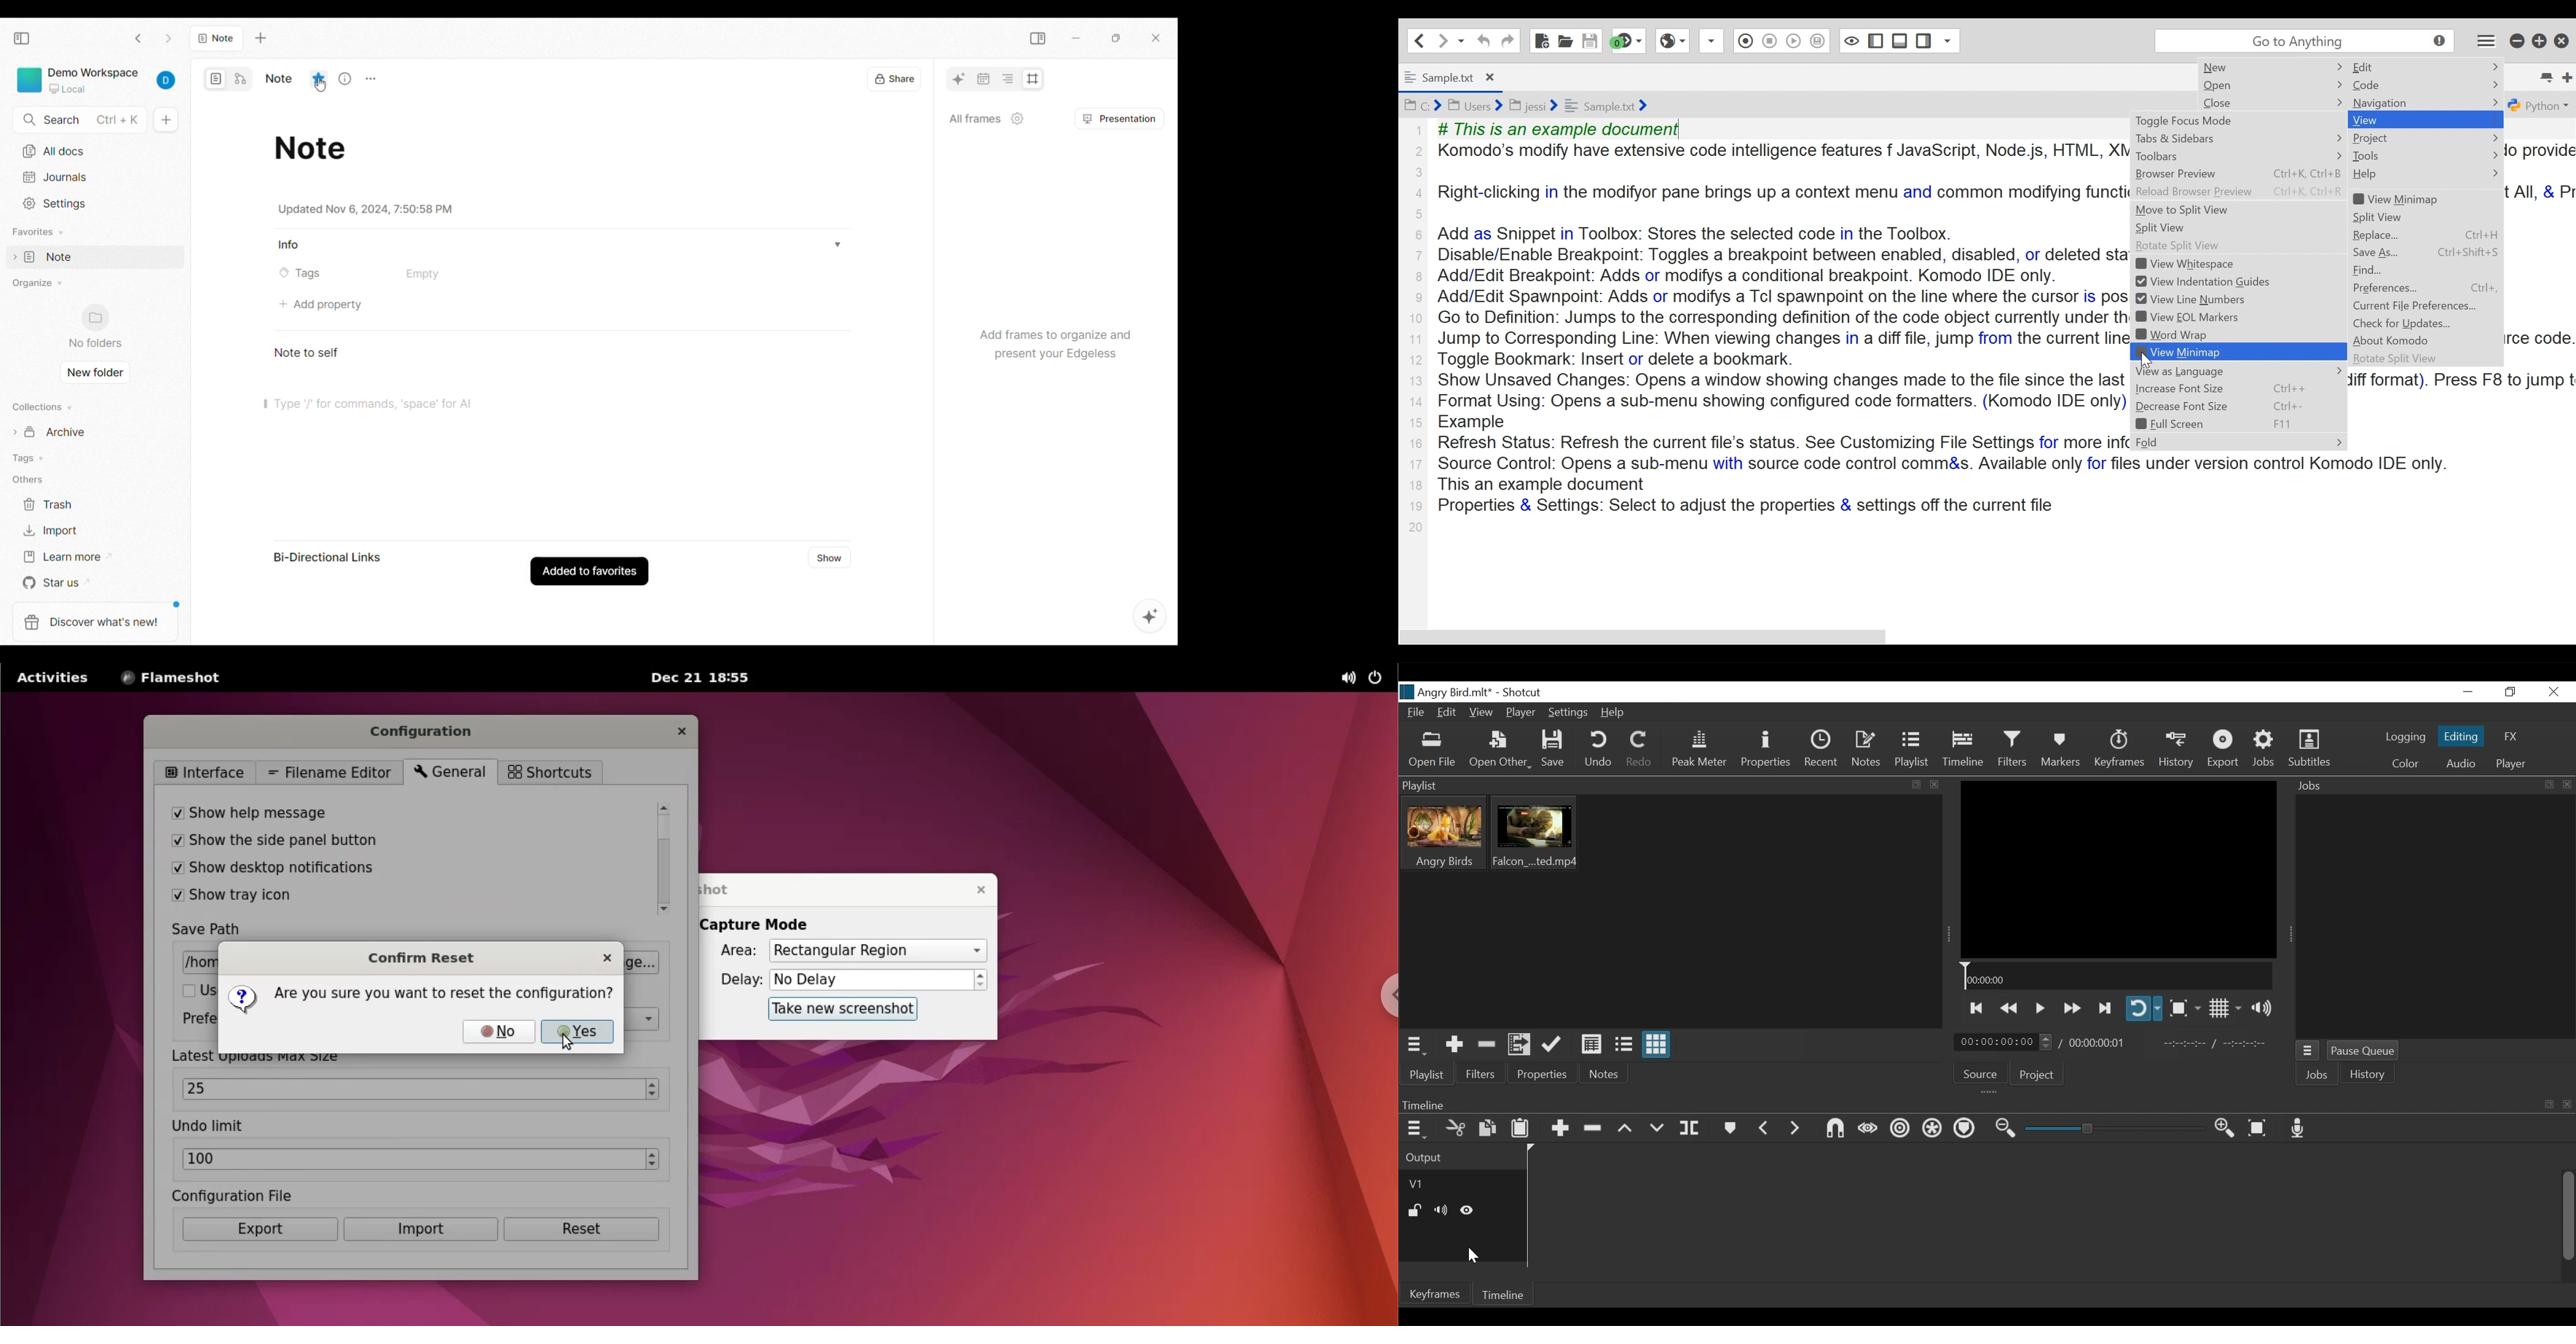  What do you see at coordinates (241, 79) in the screenshot?
I see `Switch to another edit mode` at bounding box center [241, 79].